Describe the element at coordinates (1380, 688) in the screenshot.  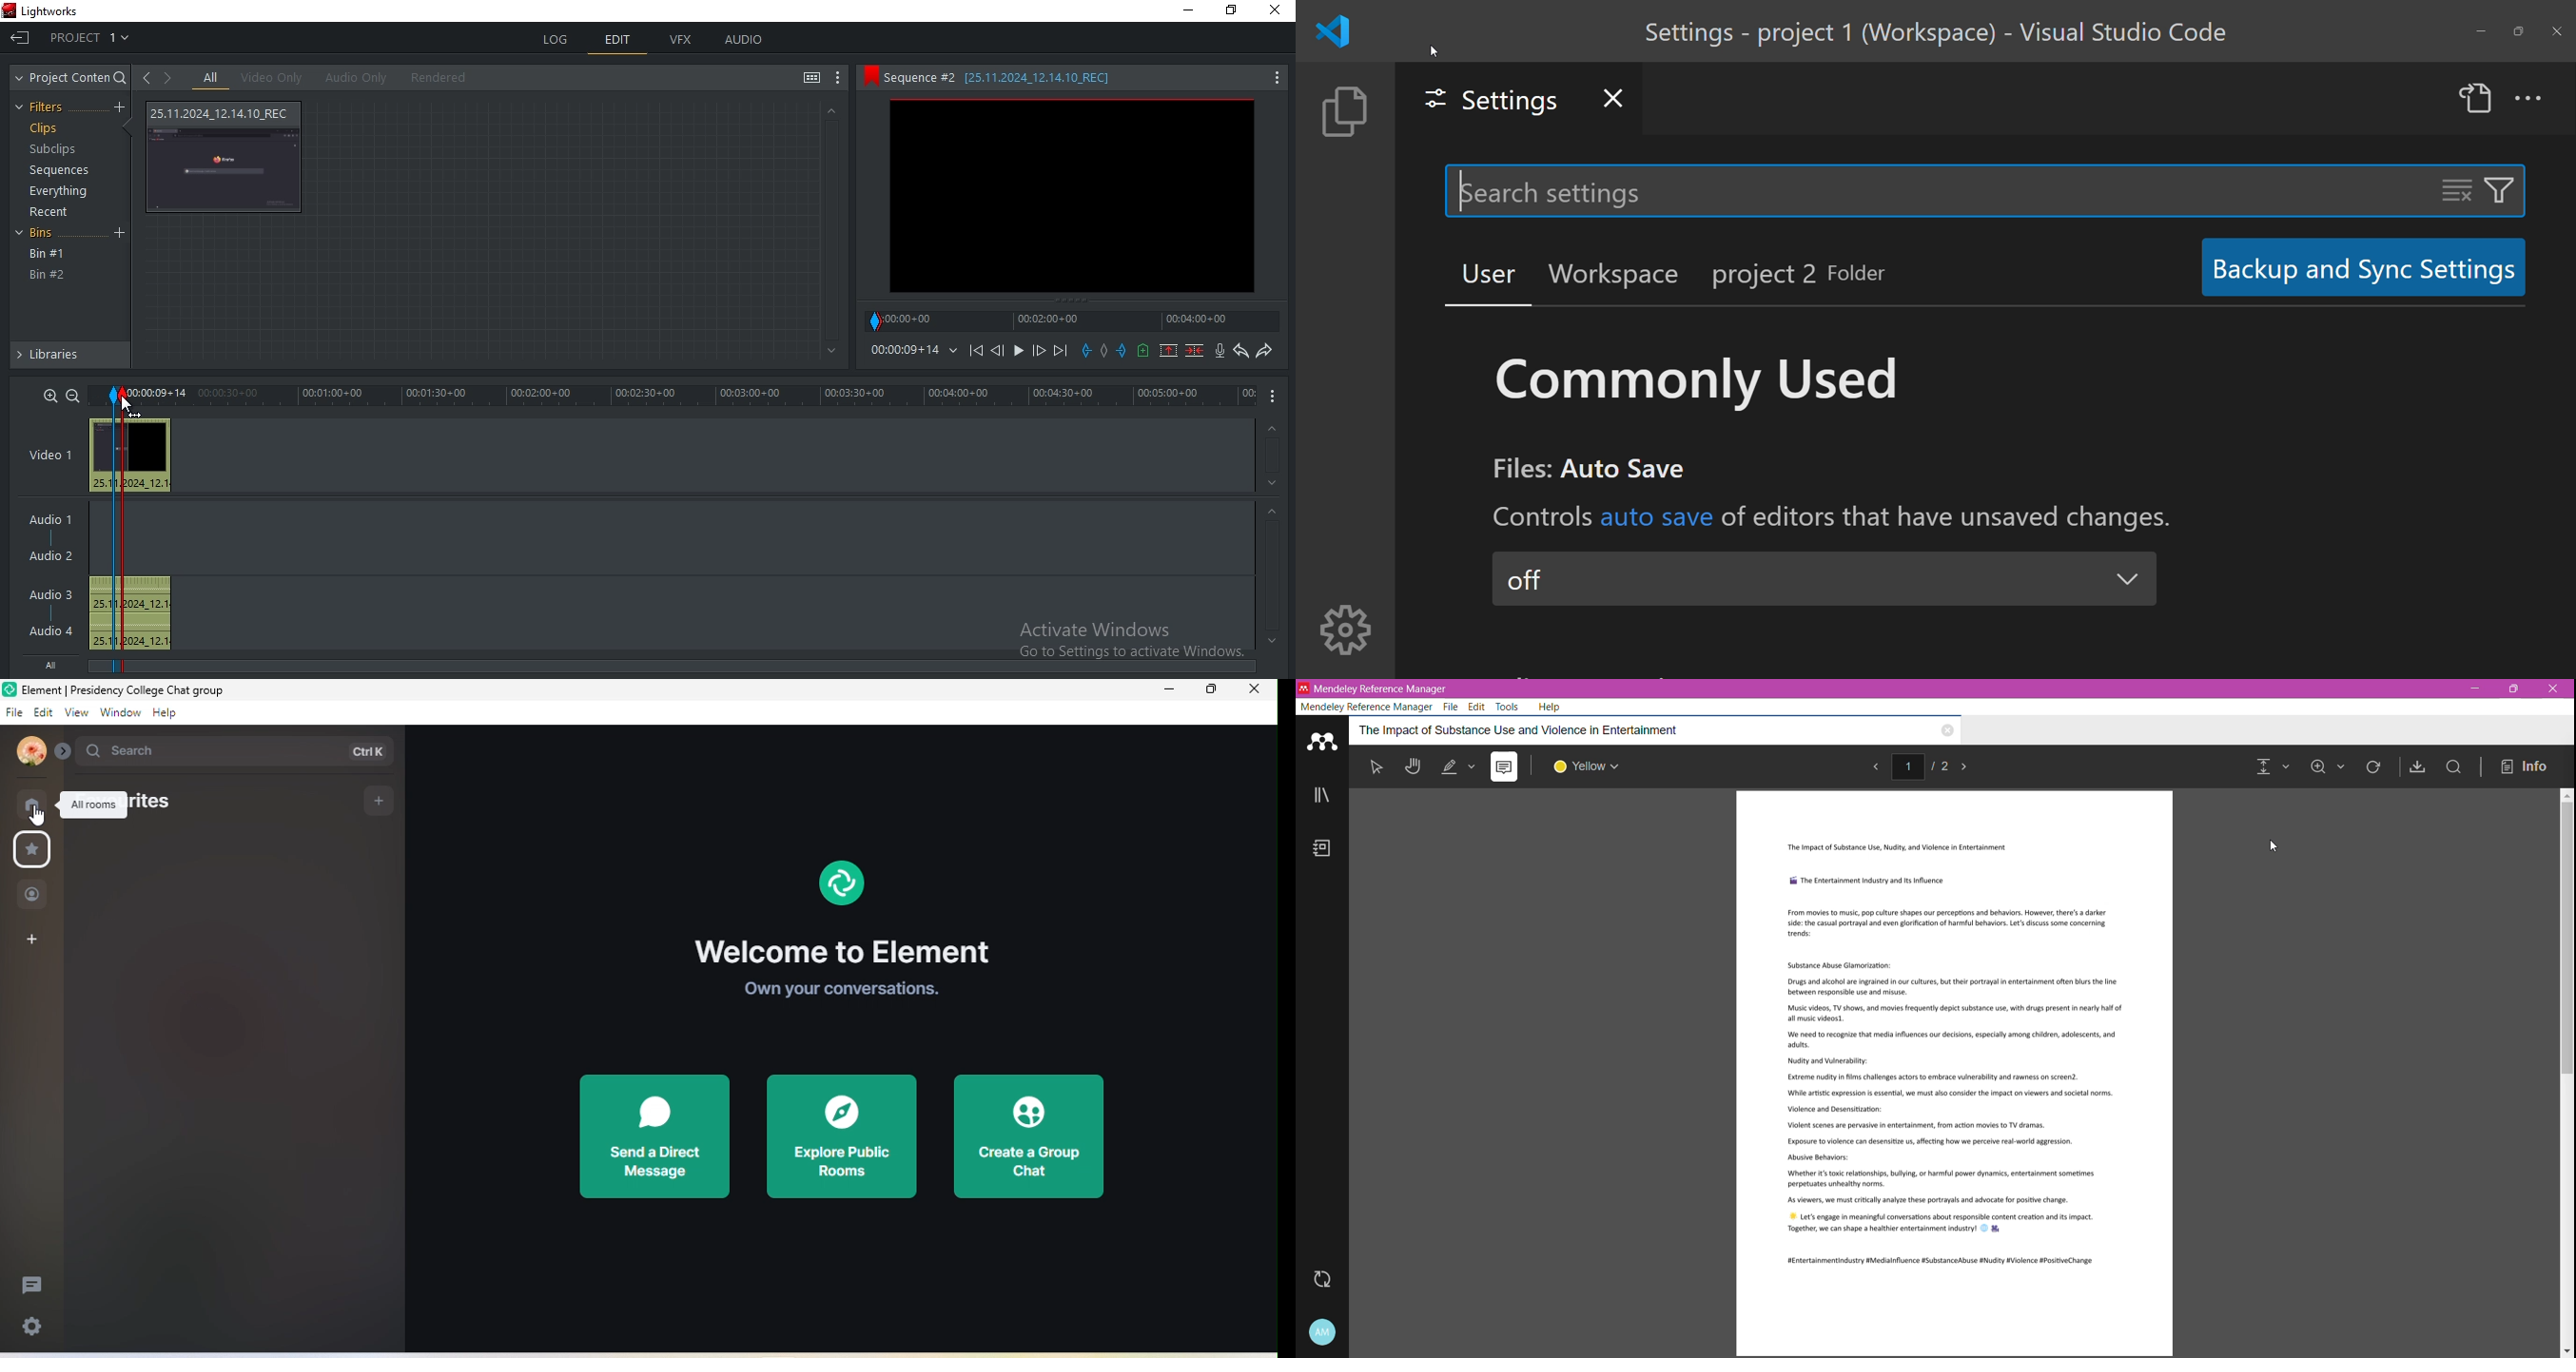
I see `Application Name` at that location.